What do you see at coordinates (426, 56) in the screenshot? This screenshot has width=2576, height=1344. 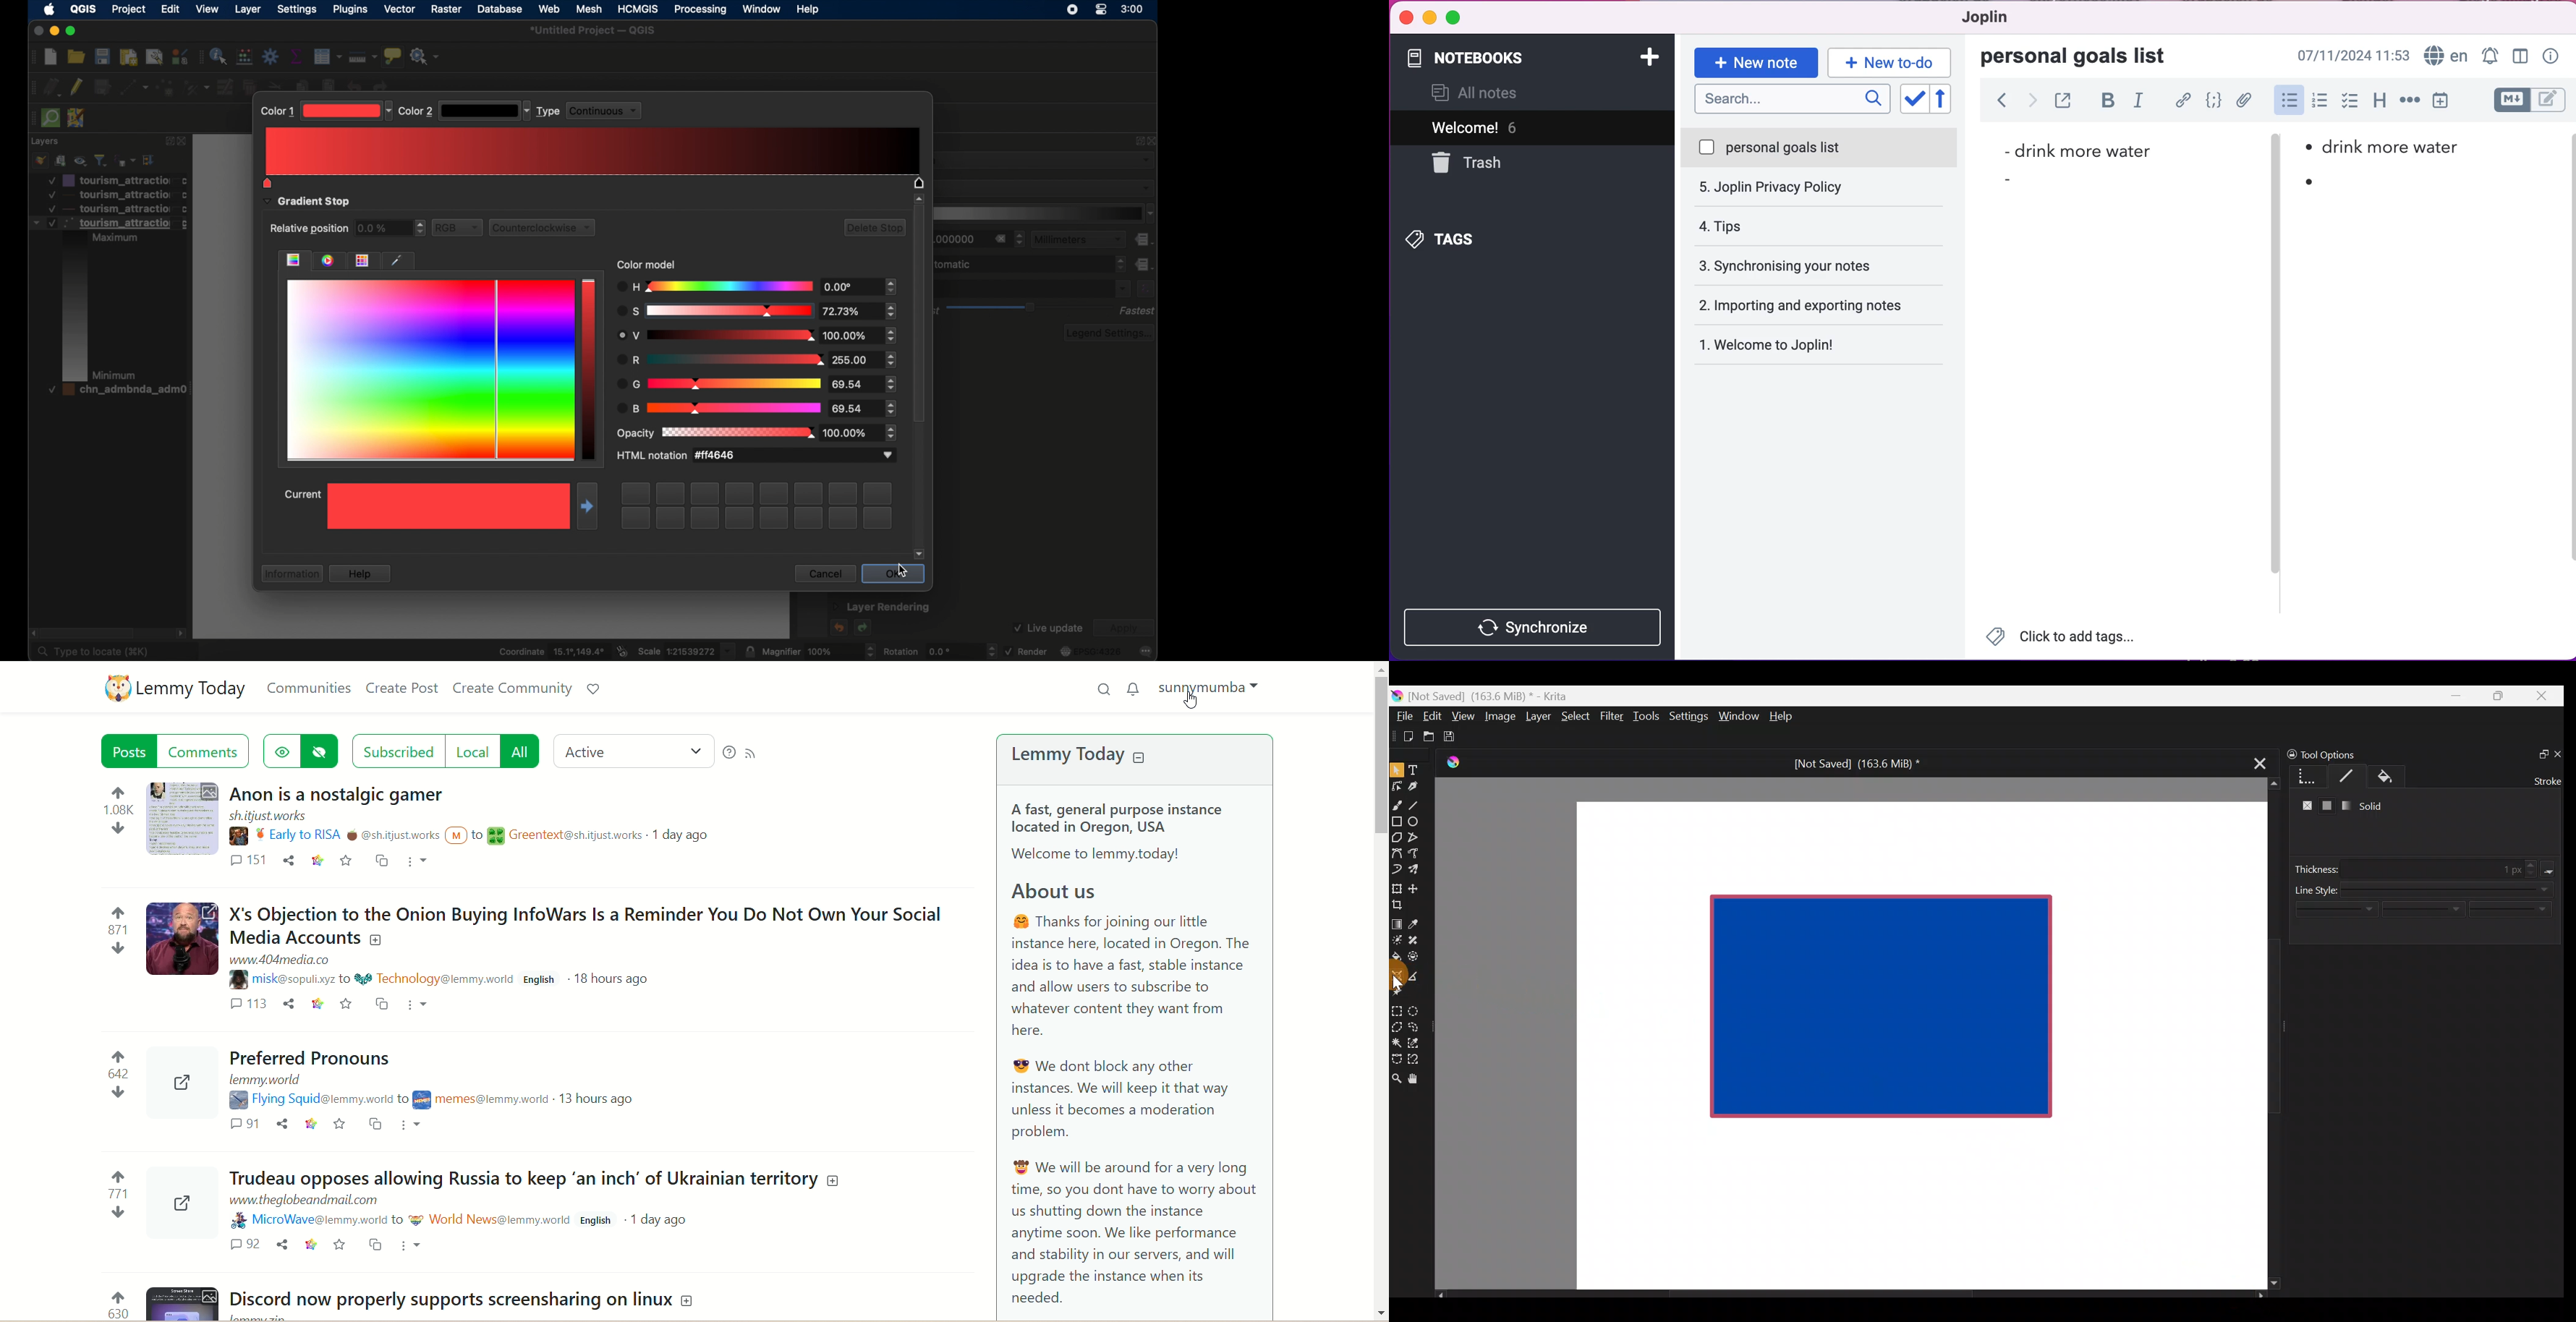 I see `no action selected ` at bounding box center [426, 56].